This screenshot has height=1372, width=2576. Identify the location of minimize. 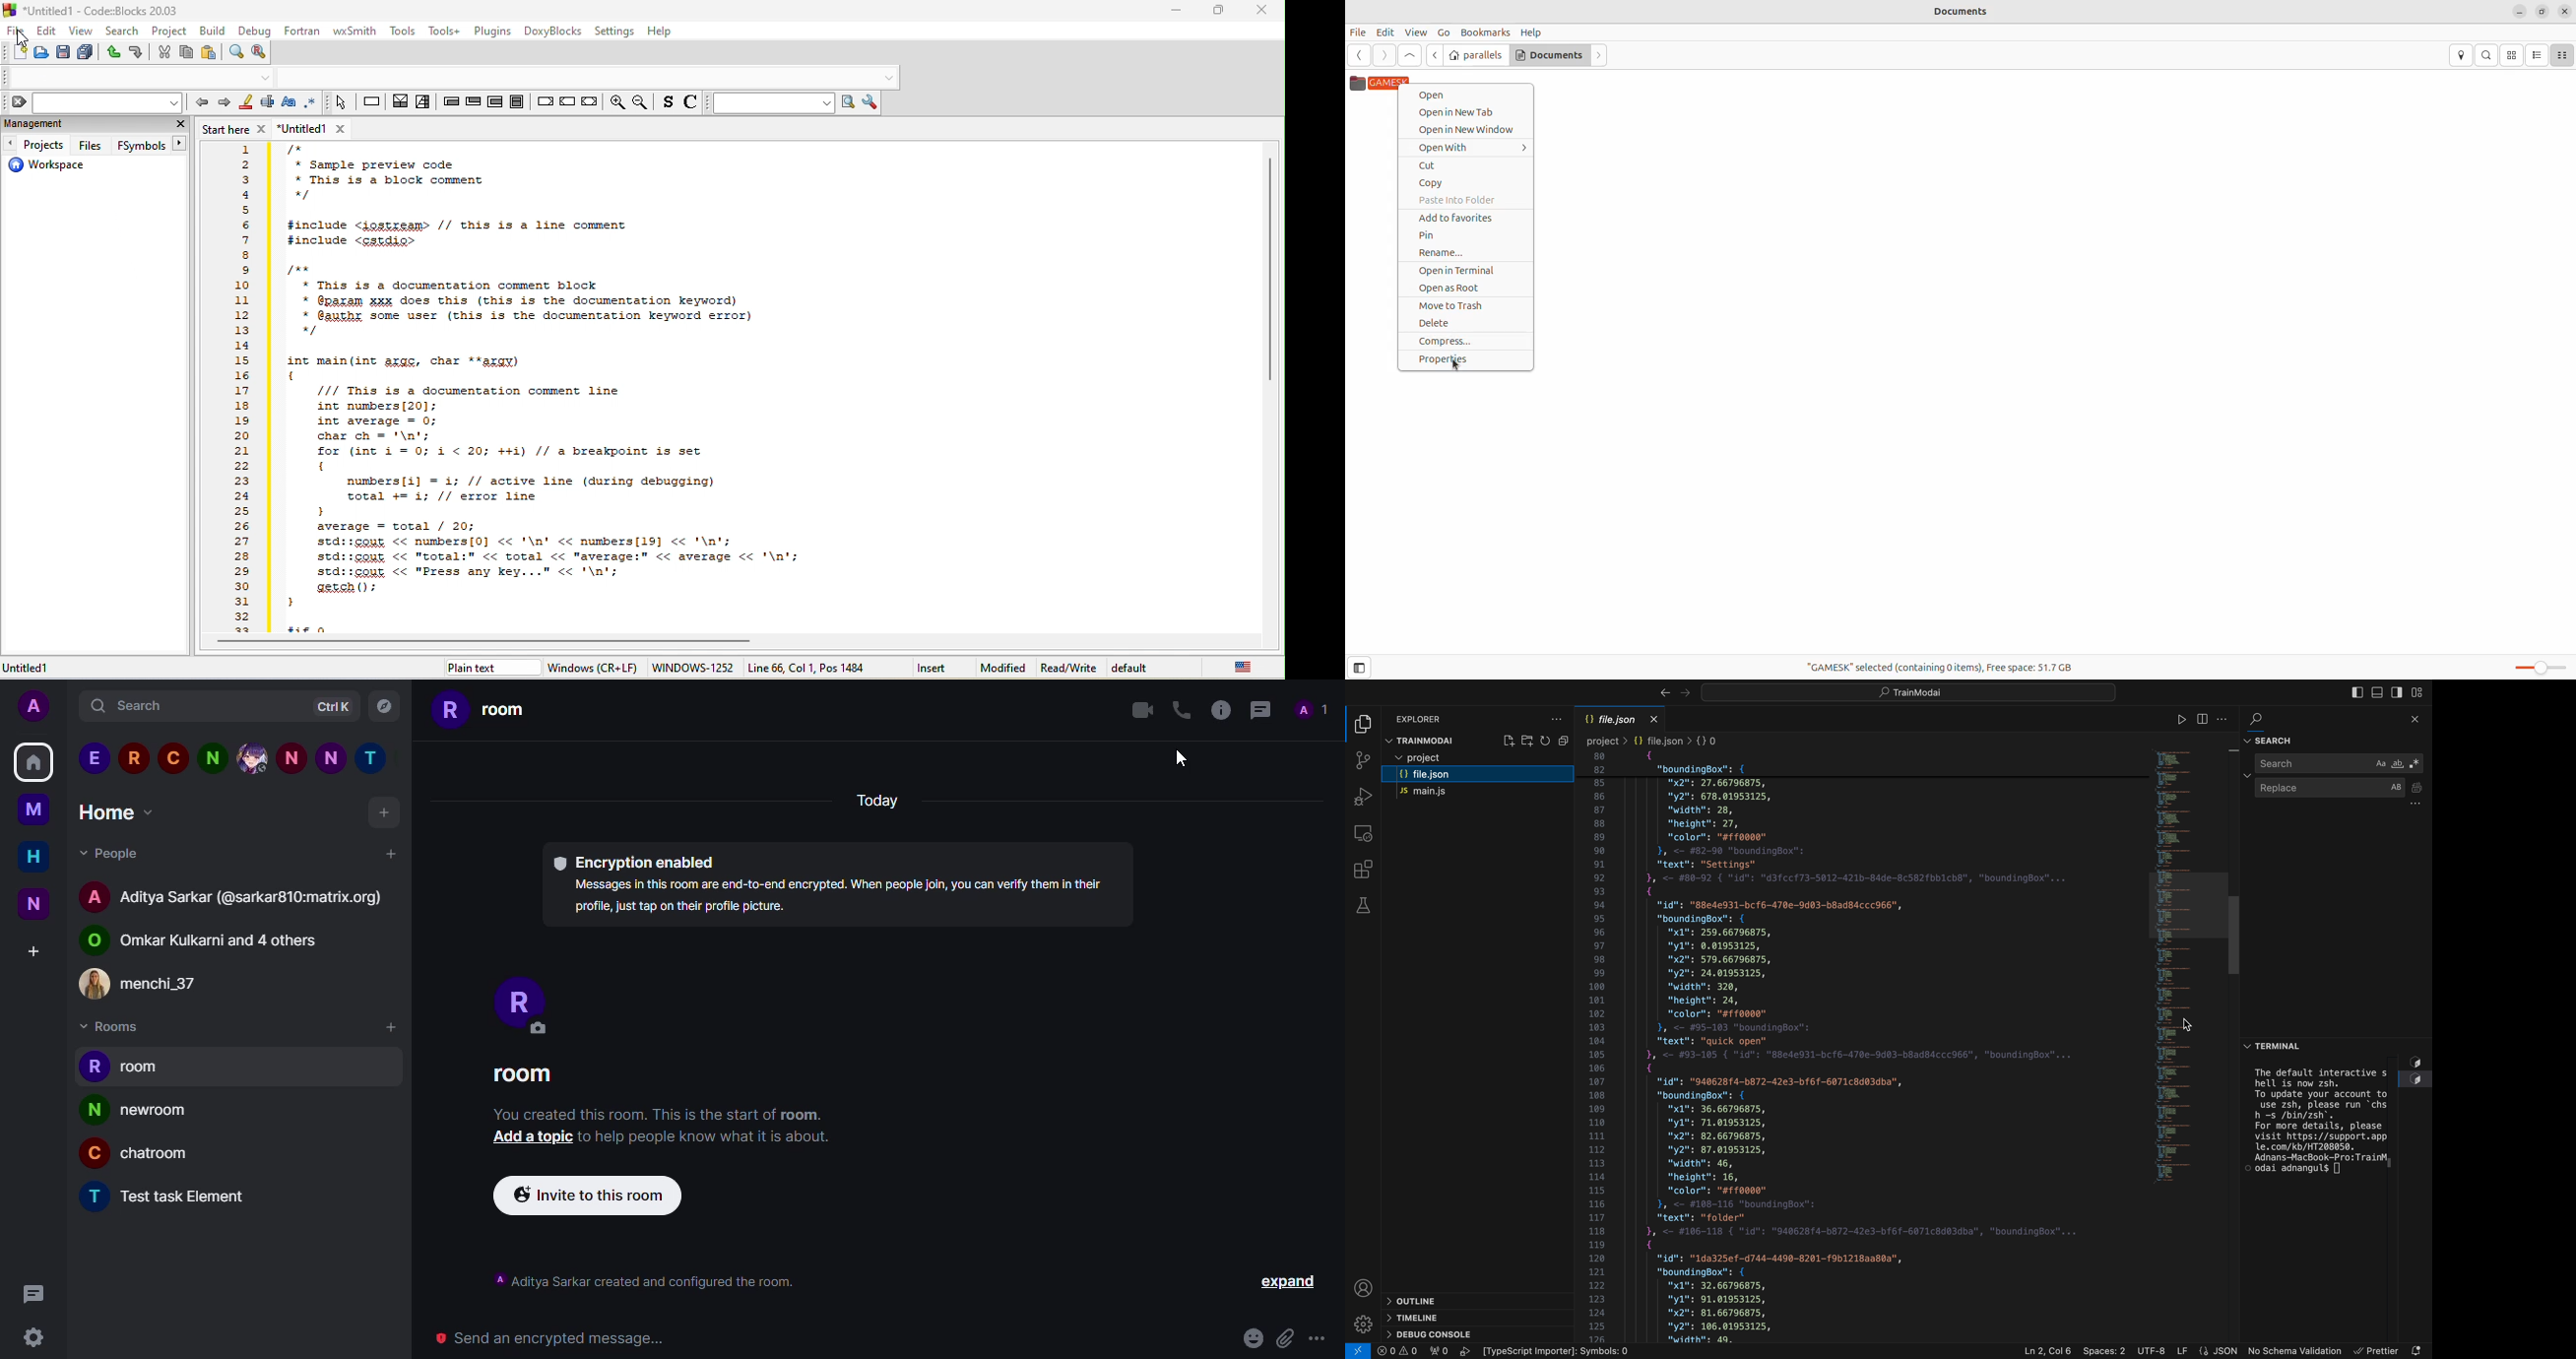
(1176, 10).